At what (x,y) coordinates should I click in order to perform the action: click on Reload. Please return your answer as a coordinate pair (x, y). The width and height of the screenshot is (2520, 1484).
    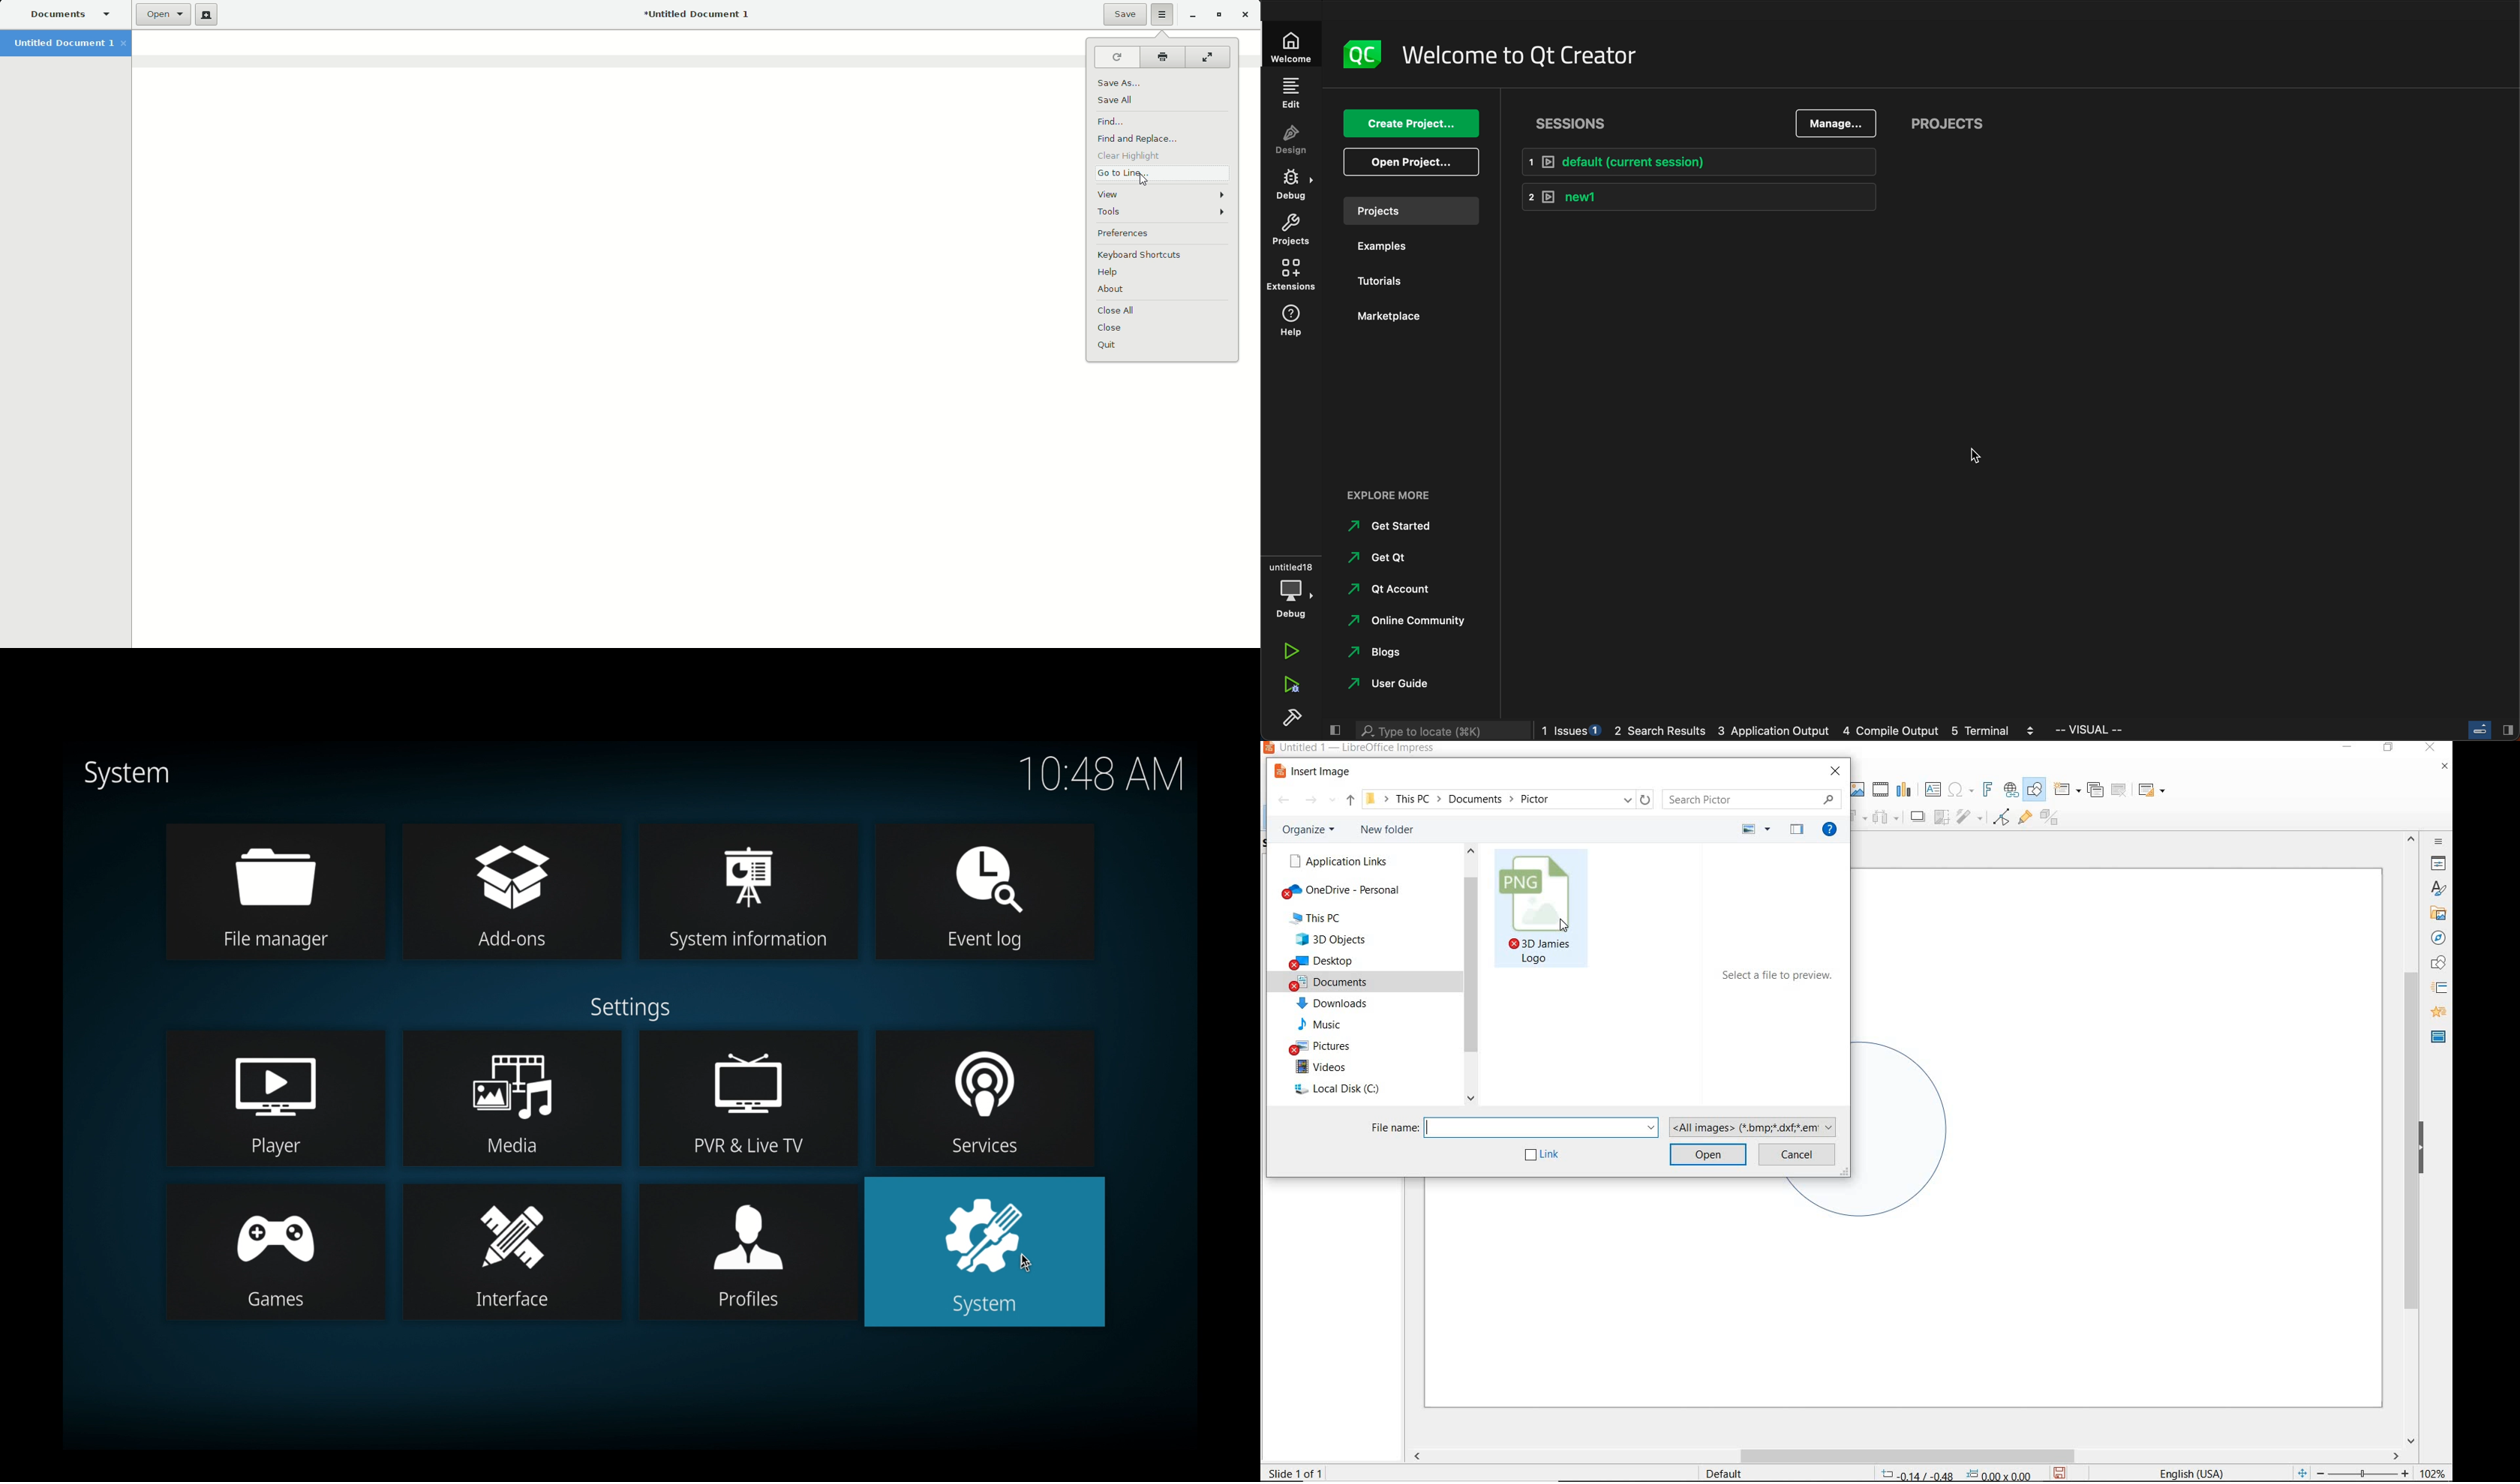
    Looking at the image, I should click on (1113, 58).